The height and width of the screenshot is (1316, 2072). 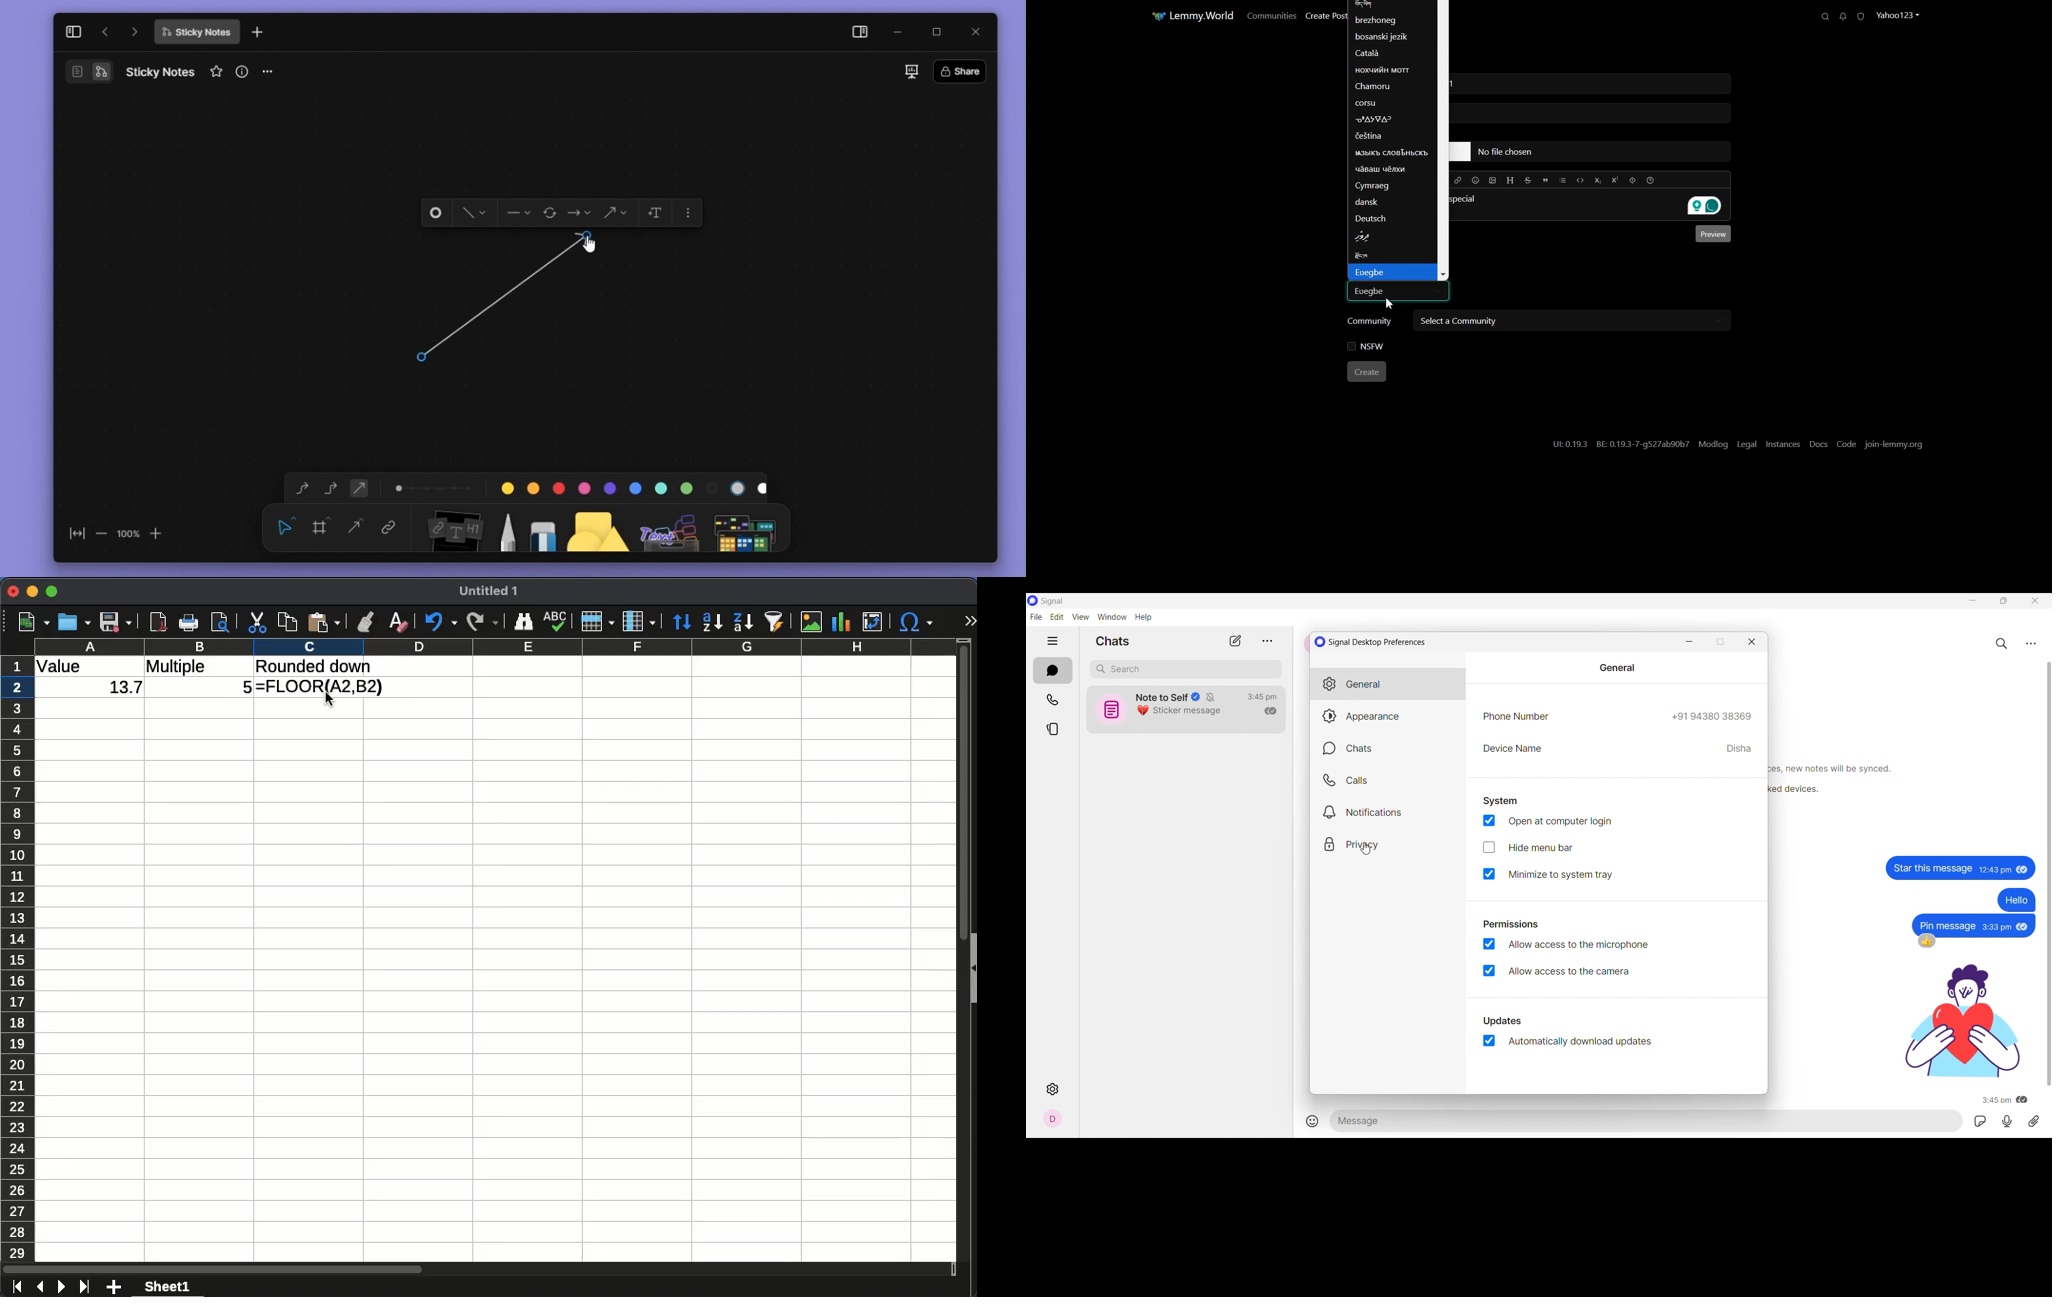 I want to click on finder, so click(x=524, y=623).